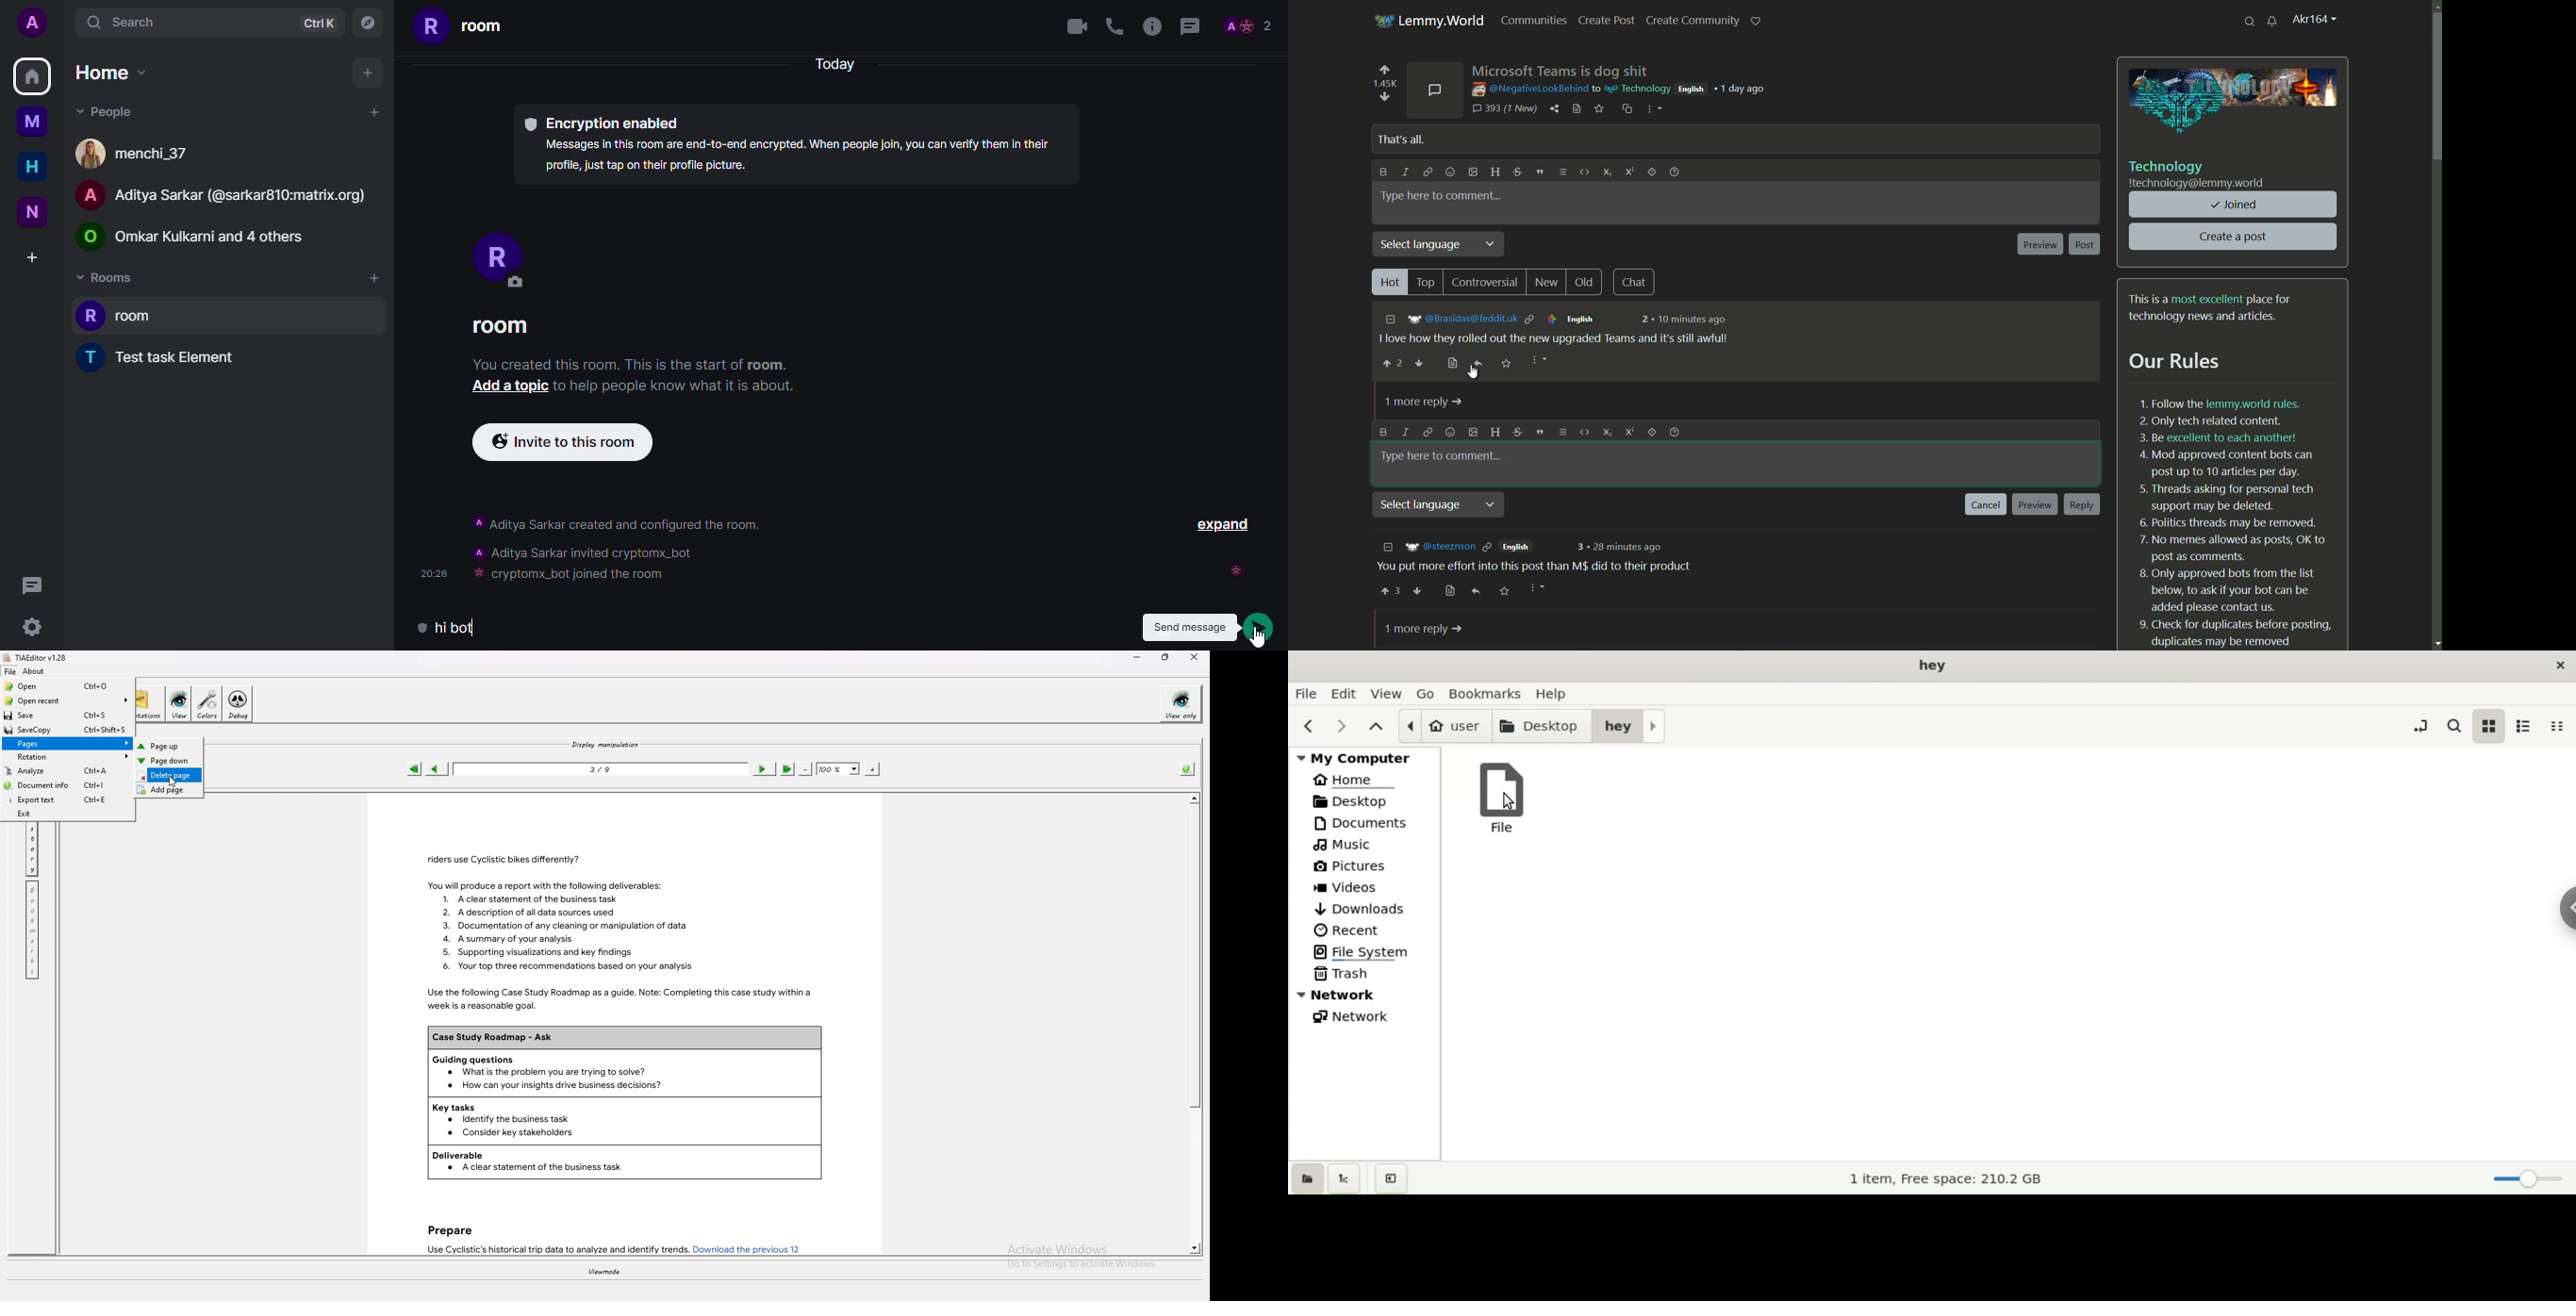 Image resolution: width=2576 pixels, height=1316 pixels. Describe the element at coordinates (1340, 725) in the screenshot. I see `nect` at that location.